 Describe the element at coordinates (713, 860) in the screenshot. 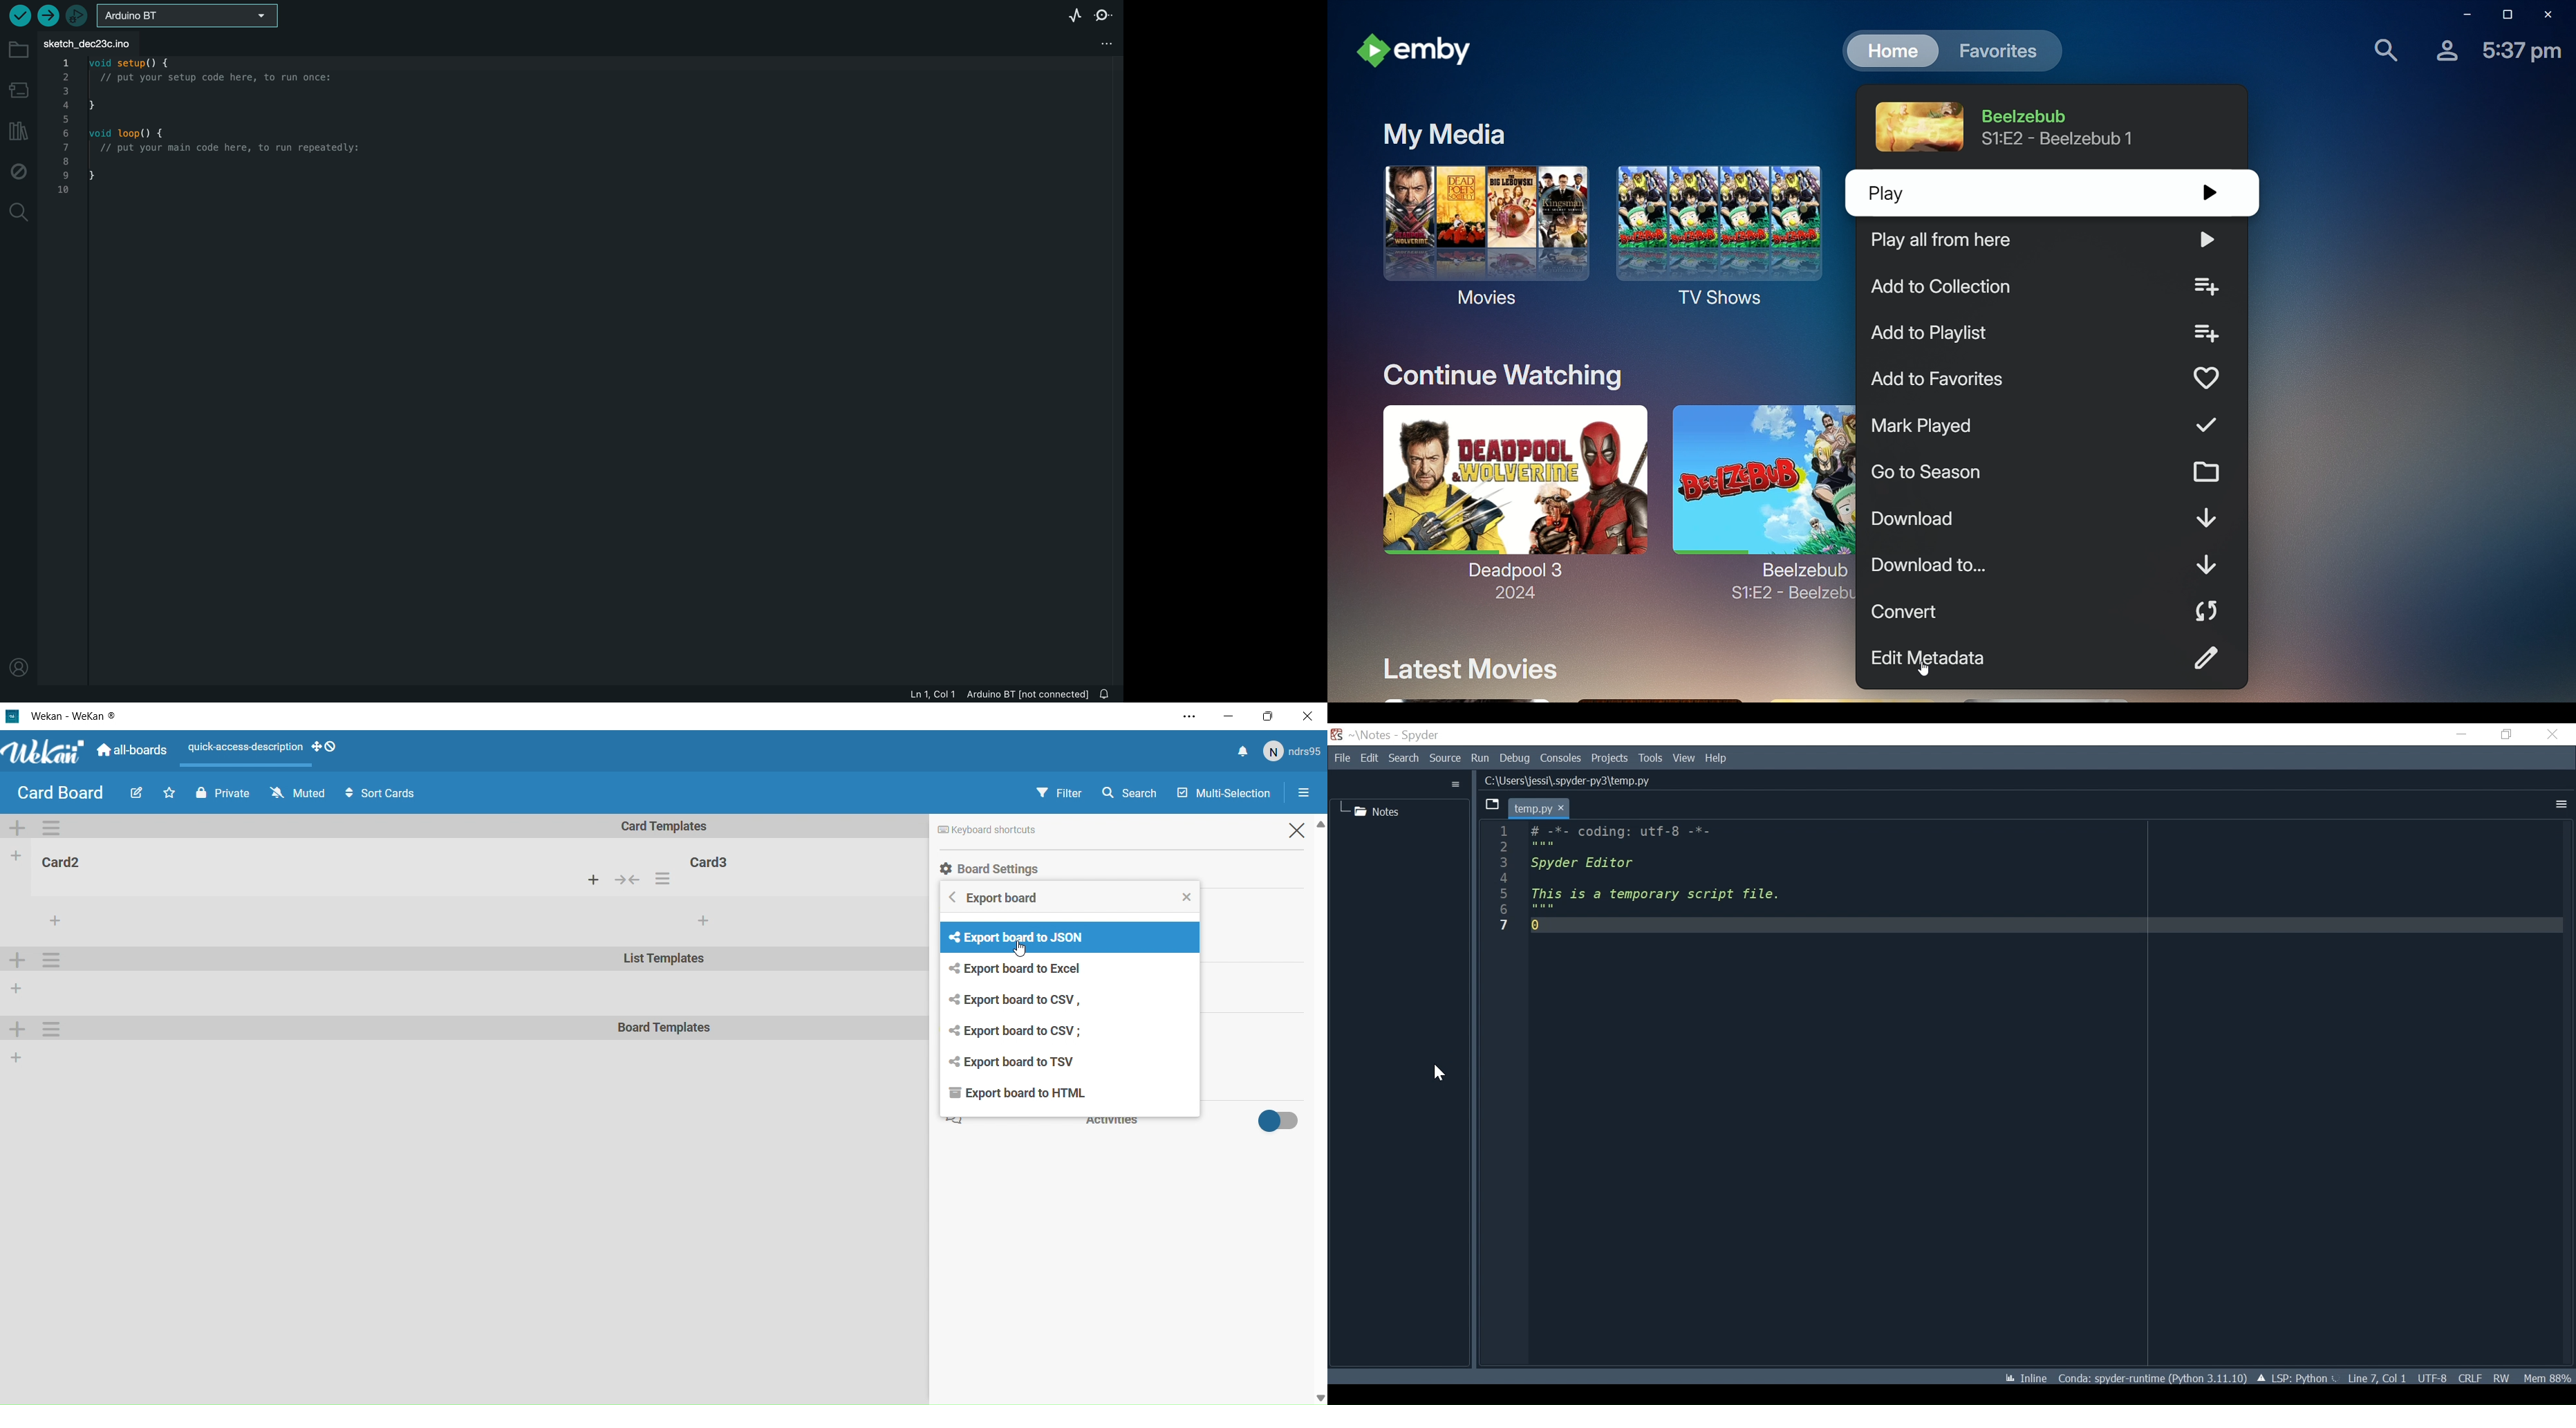

I see `Card3` at that location.